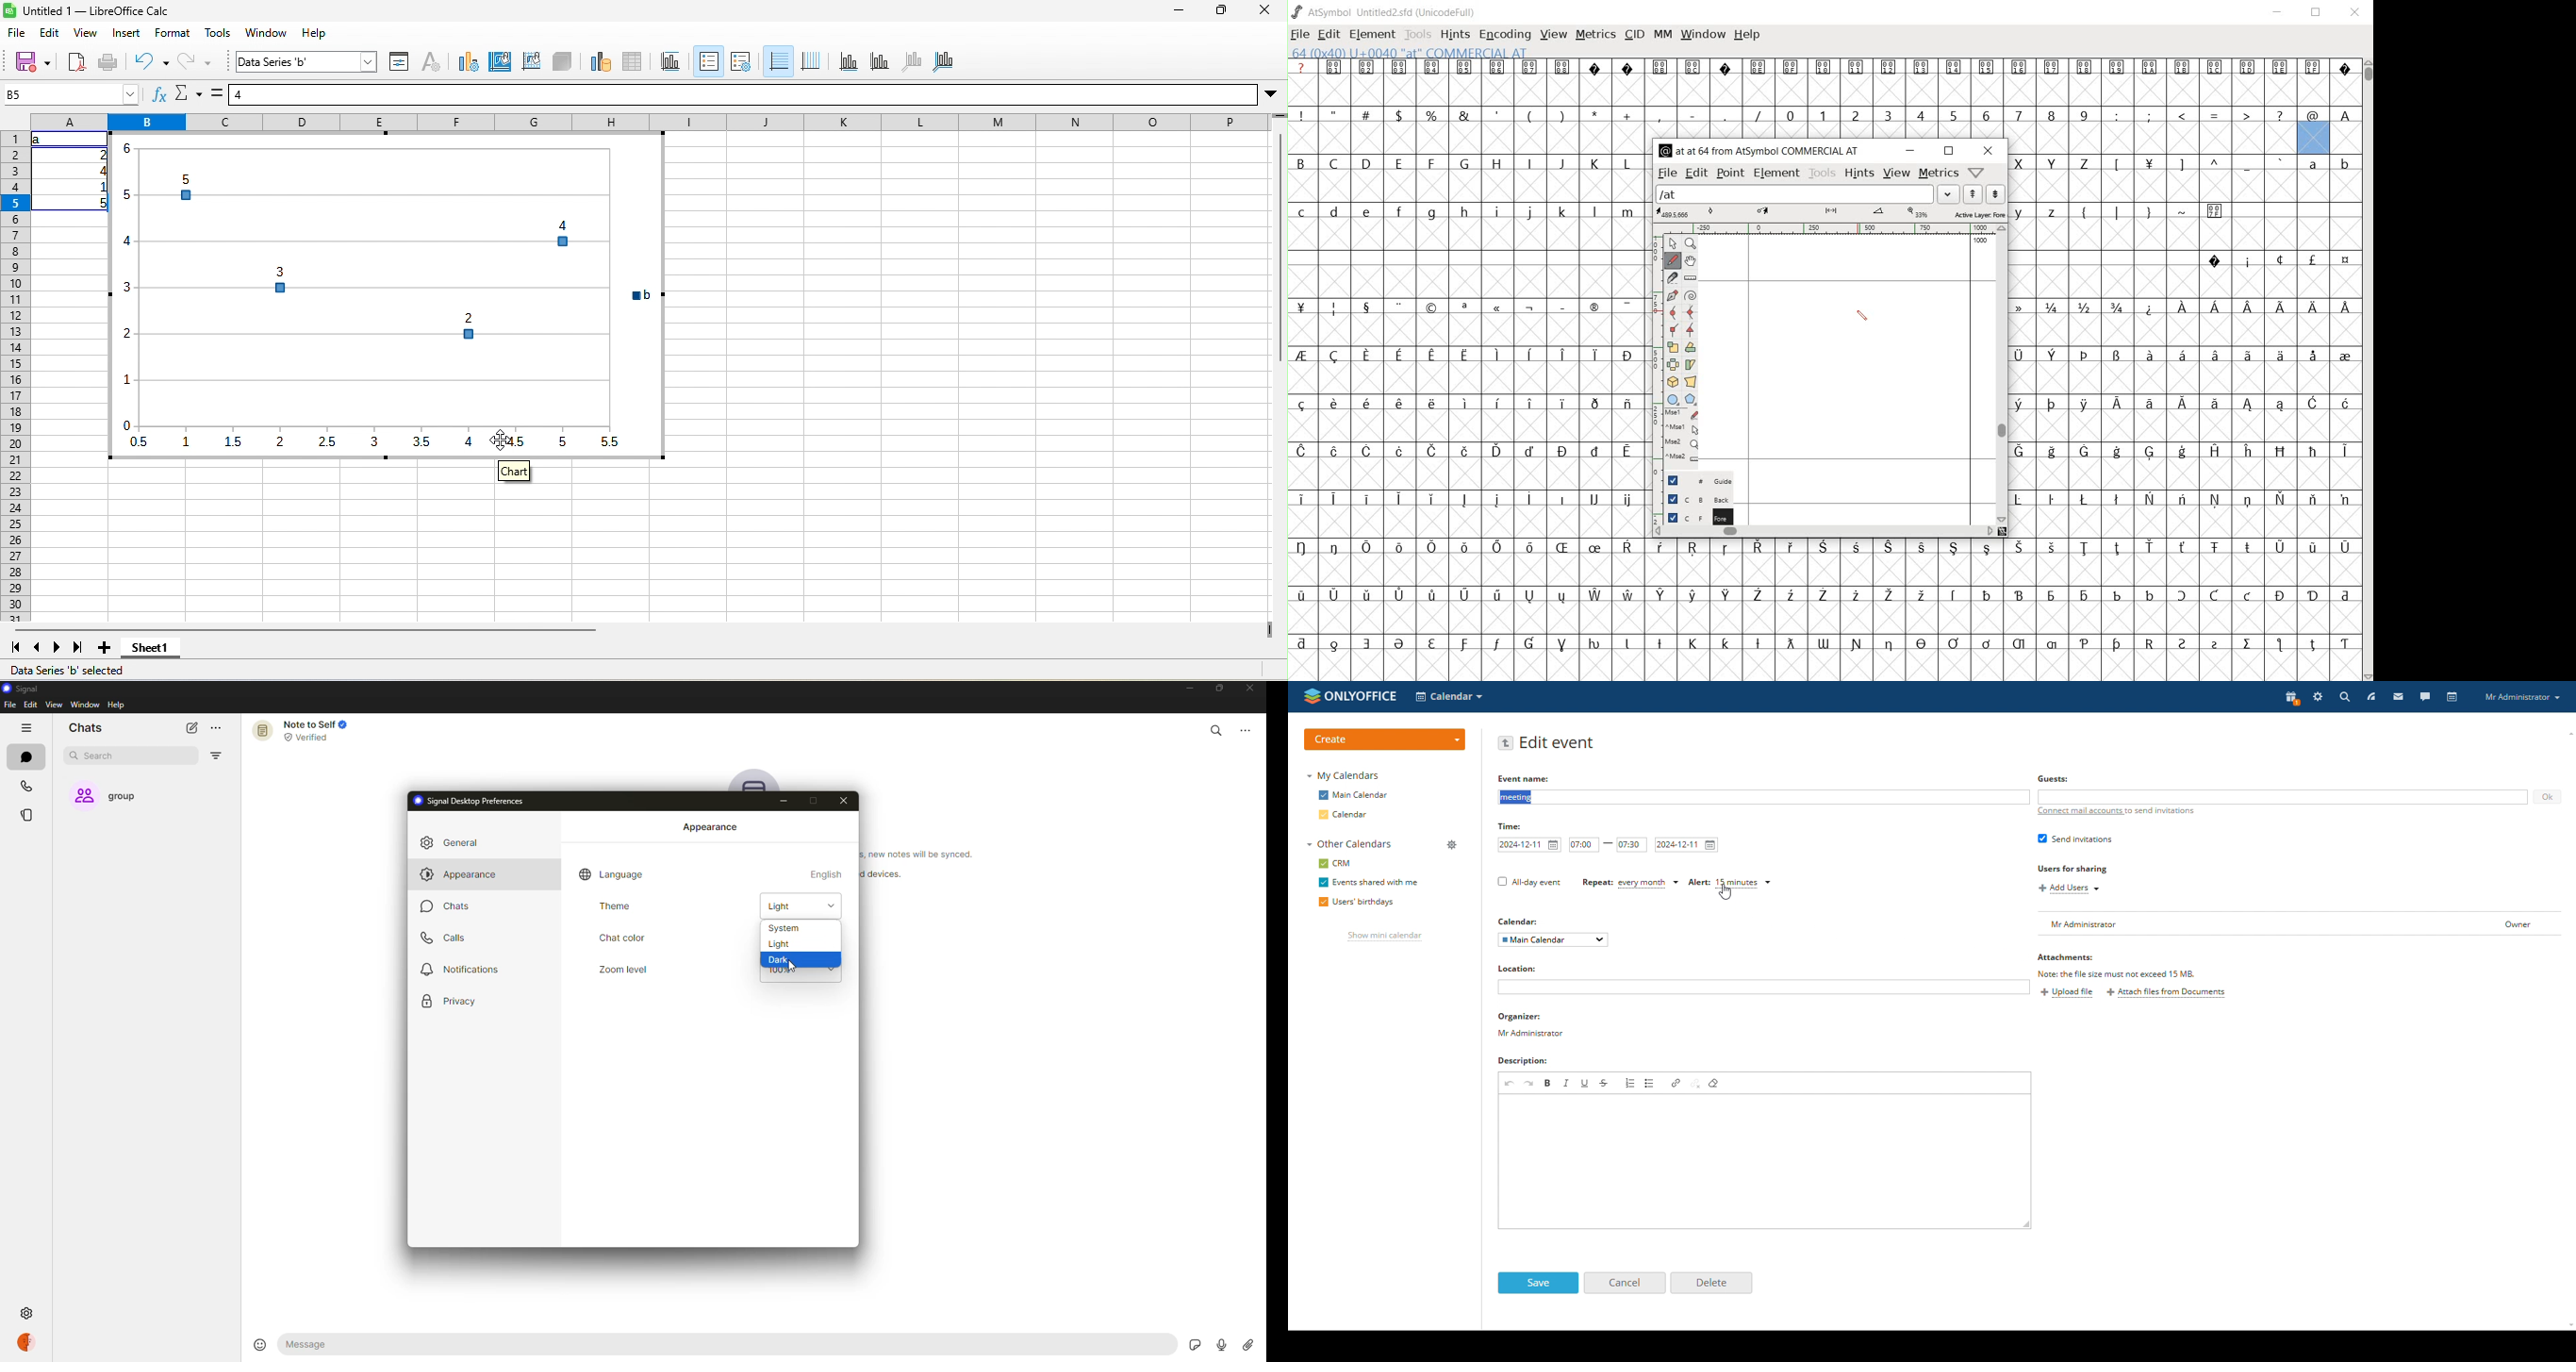 The width and height of the screenshot is (2576, 1372). Describe the element at coordinates (463, 967) in the screenshot. I see `notifications` at that location.